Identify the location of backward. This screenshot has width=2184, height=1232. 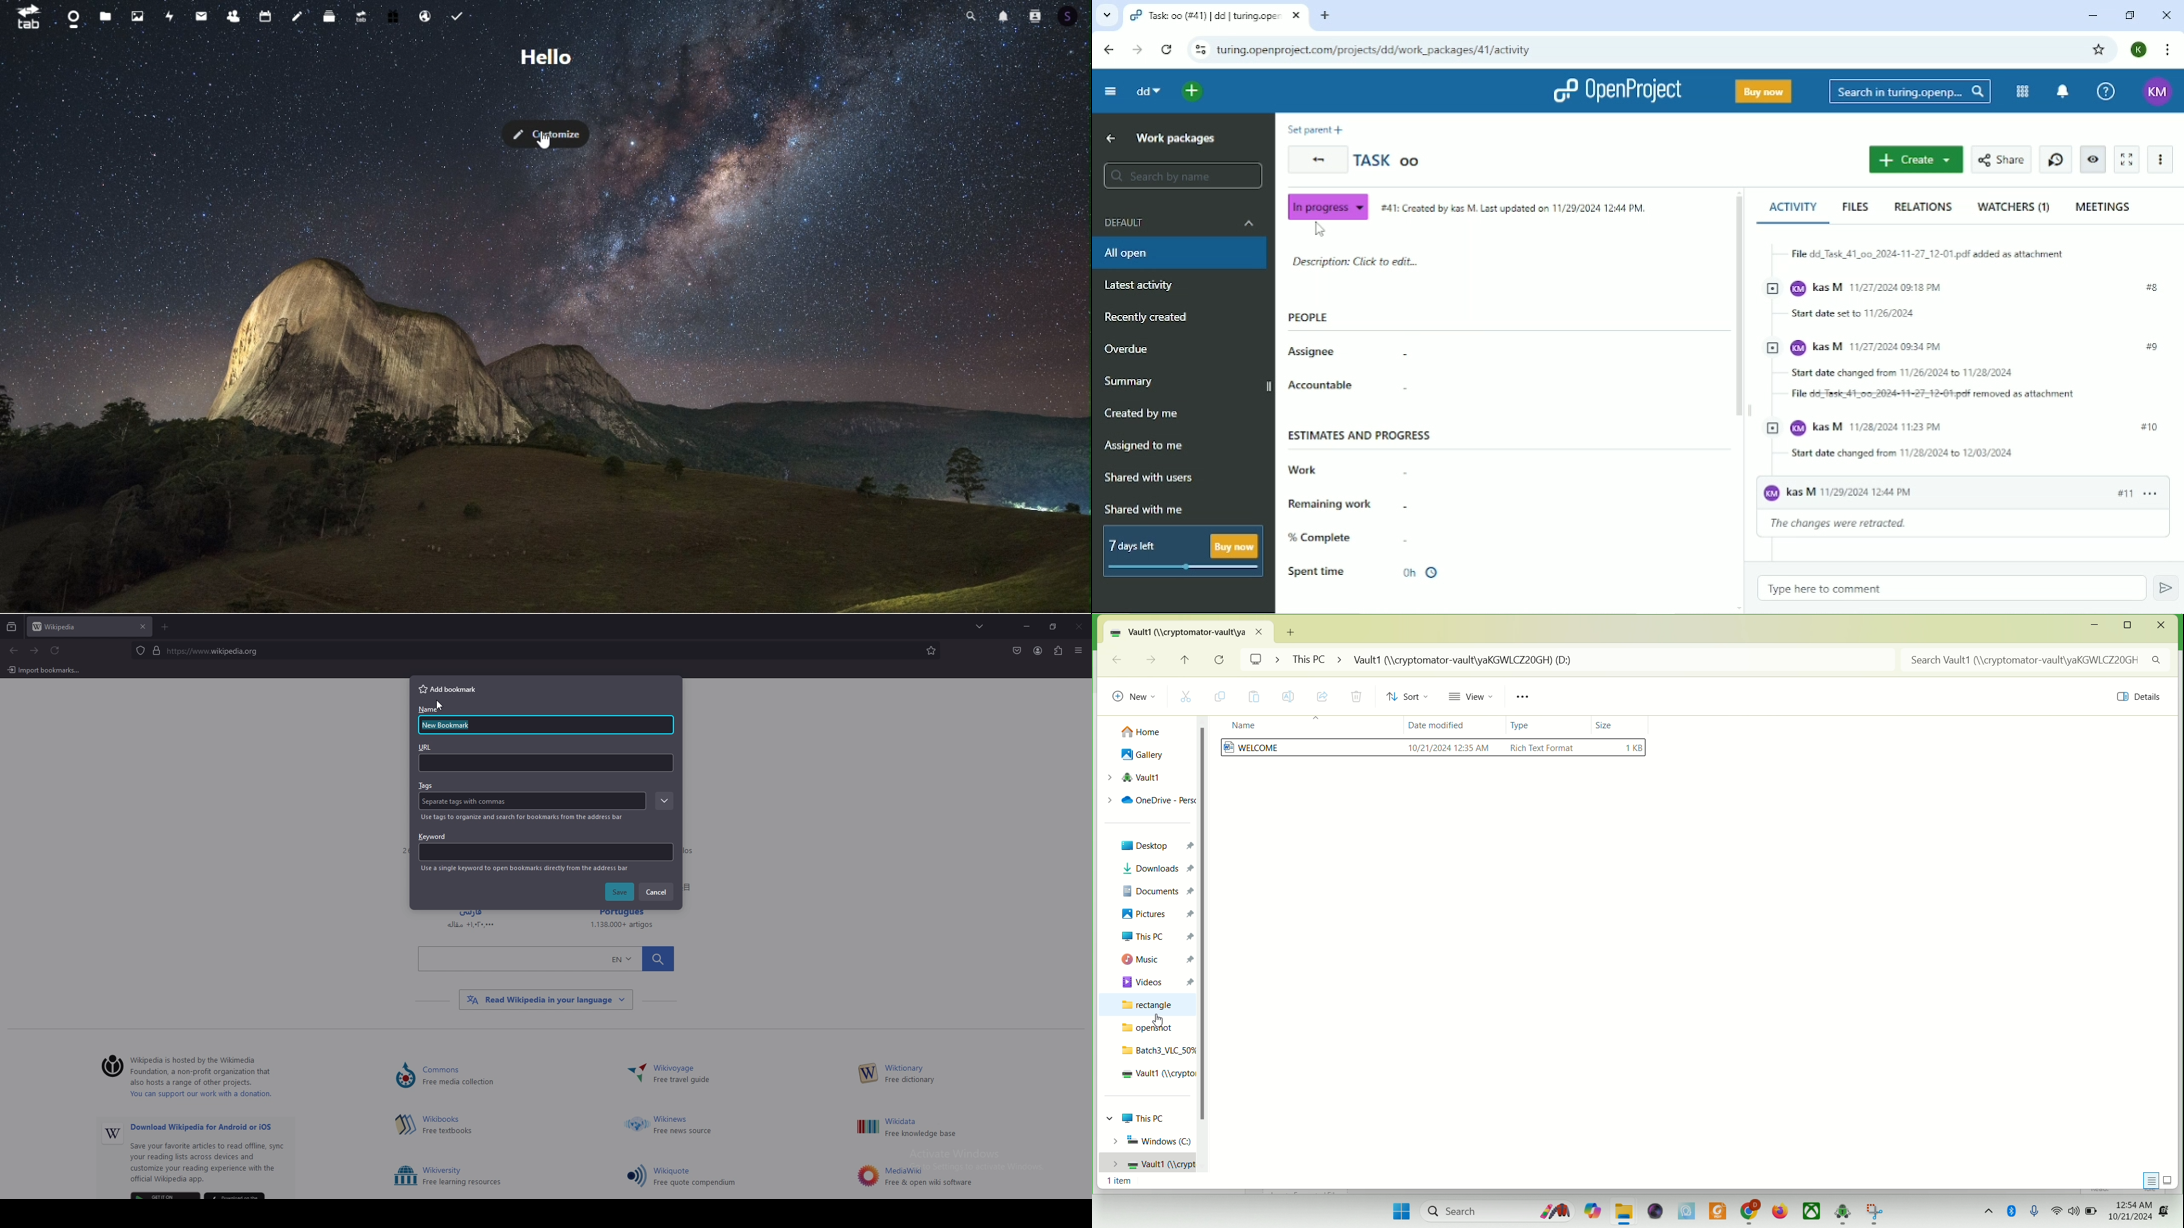
(14, 652).